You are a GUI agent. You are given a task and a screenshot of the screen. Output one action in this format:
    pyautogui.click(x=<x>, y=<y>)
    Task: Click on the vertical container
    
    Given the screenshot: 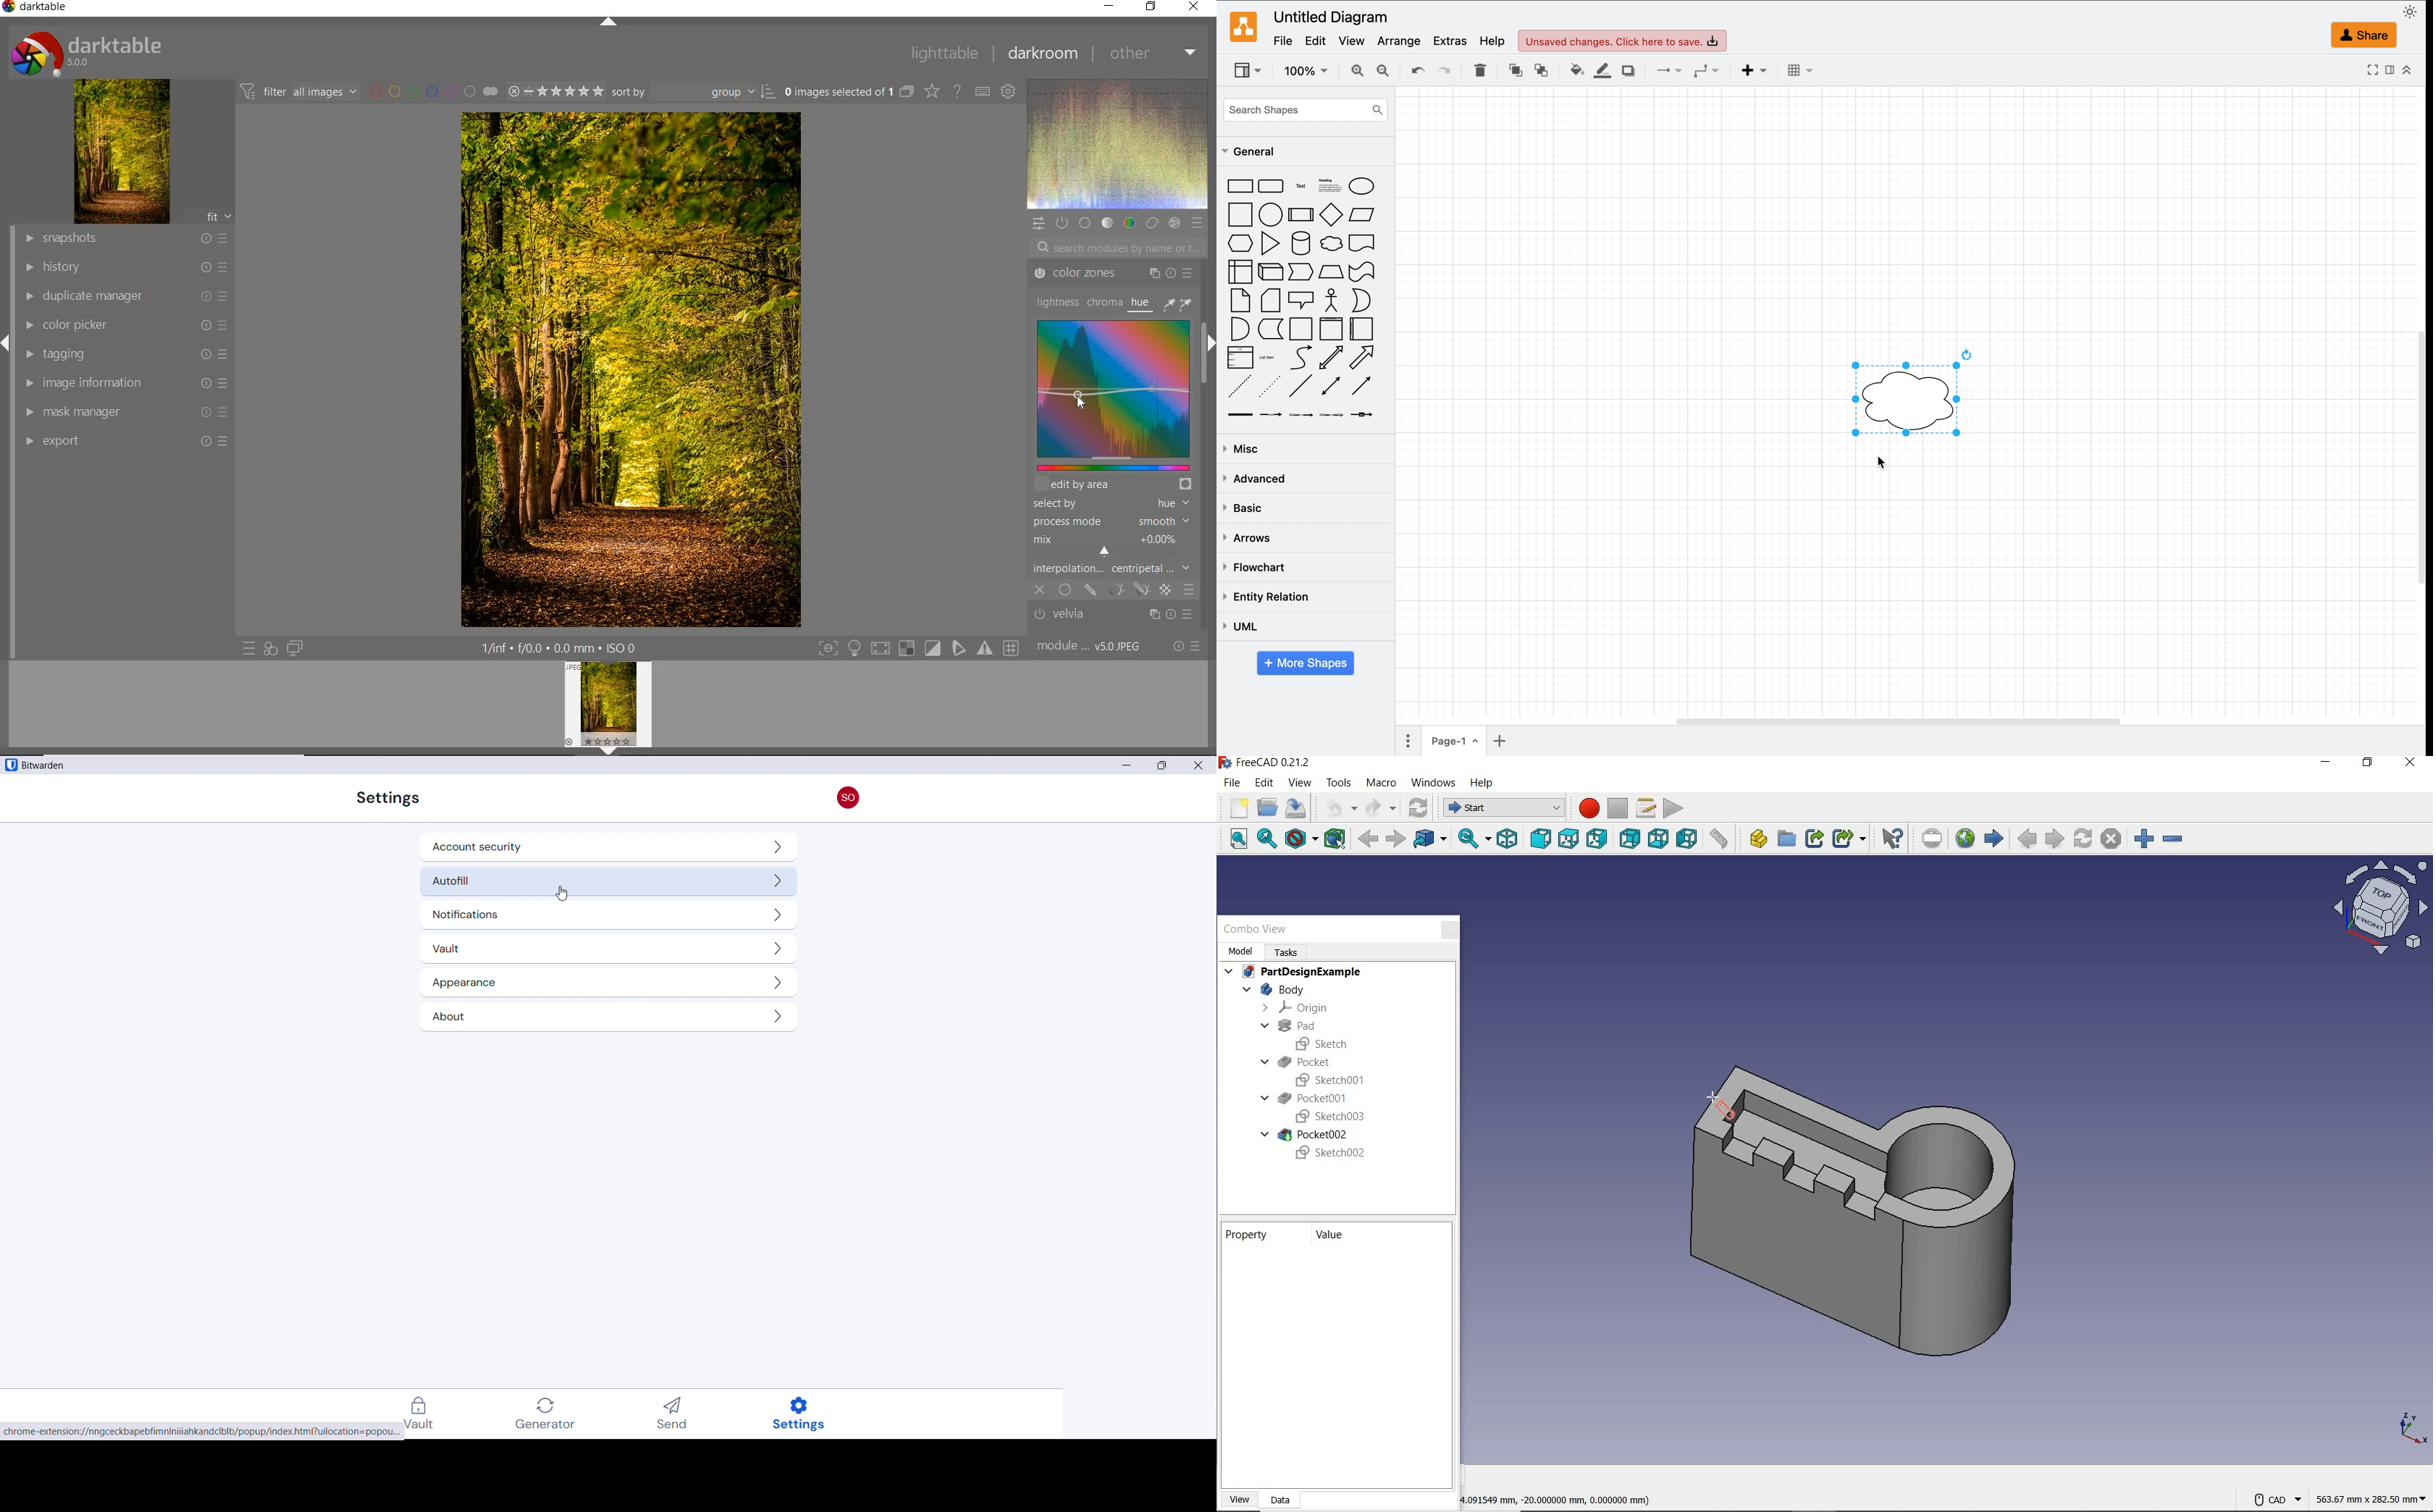 What is the action you would take?
    pyautogui.click(x=1330, y=329)
    